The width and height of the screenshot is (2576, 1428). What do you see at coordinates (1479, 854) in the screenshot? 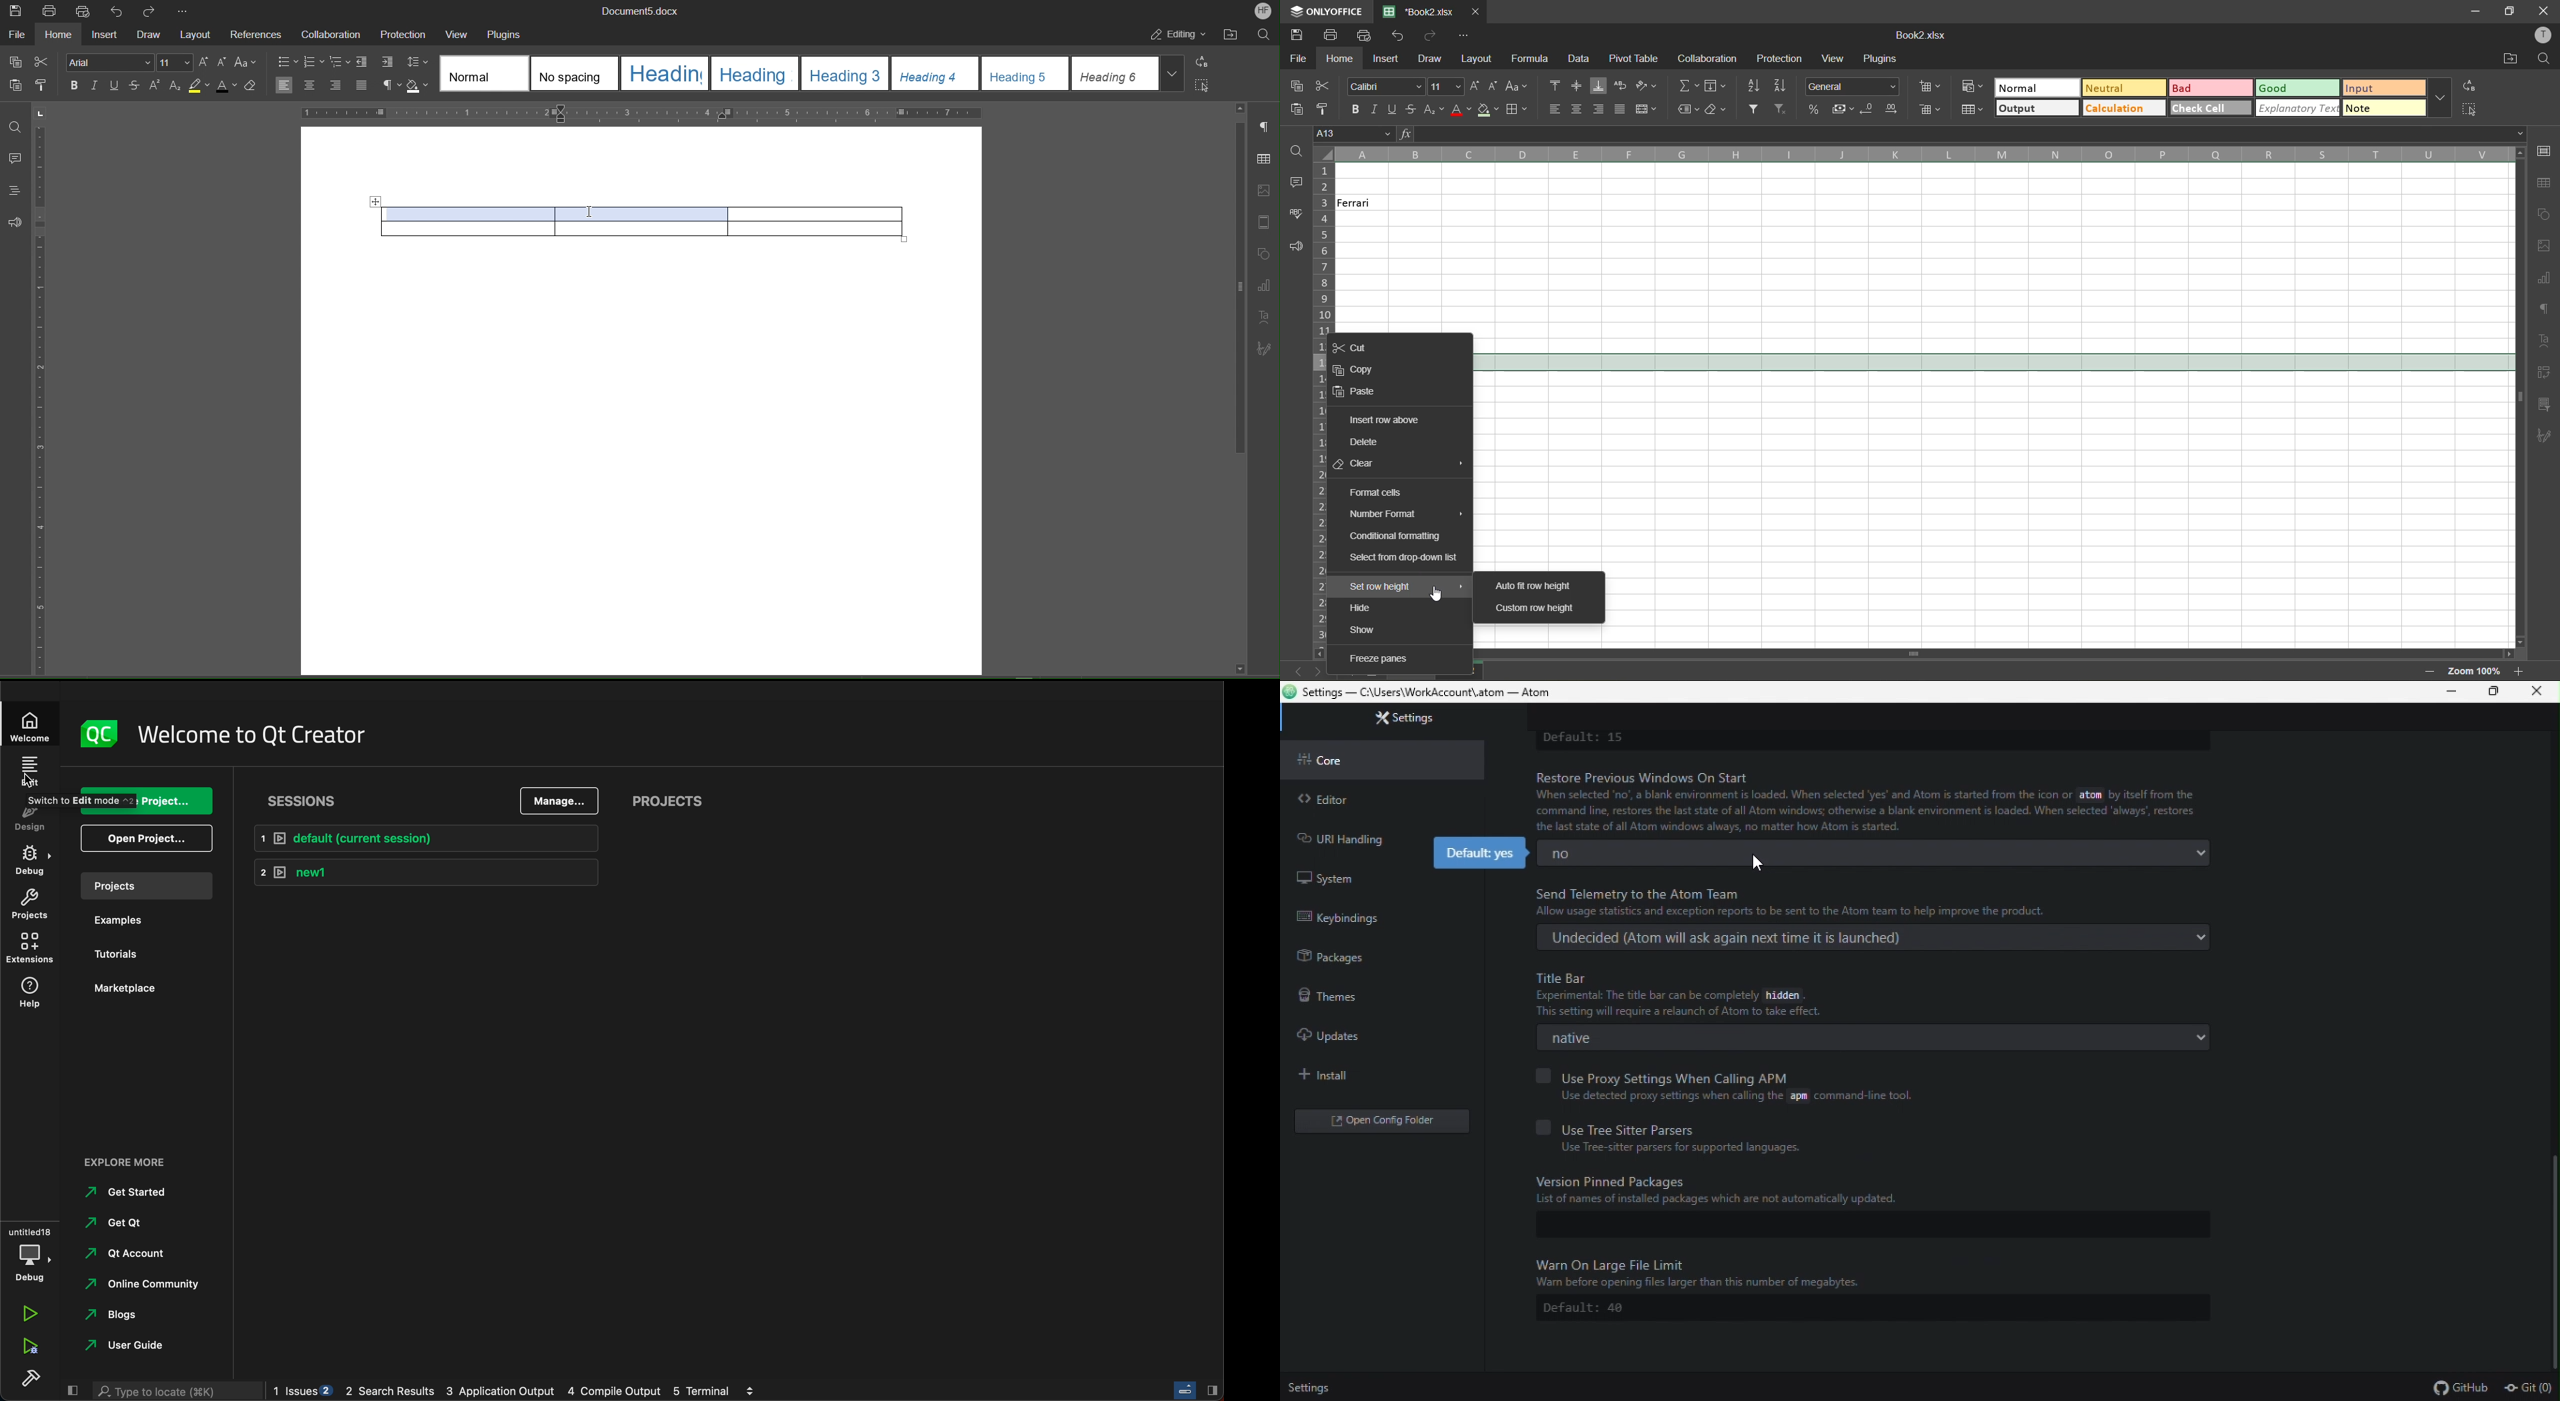
I see `default : yes` at bounding box center [1479, 854].